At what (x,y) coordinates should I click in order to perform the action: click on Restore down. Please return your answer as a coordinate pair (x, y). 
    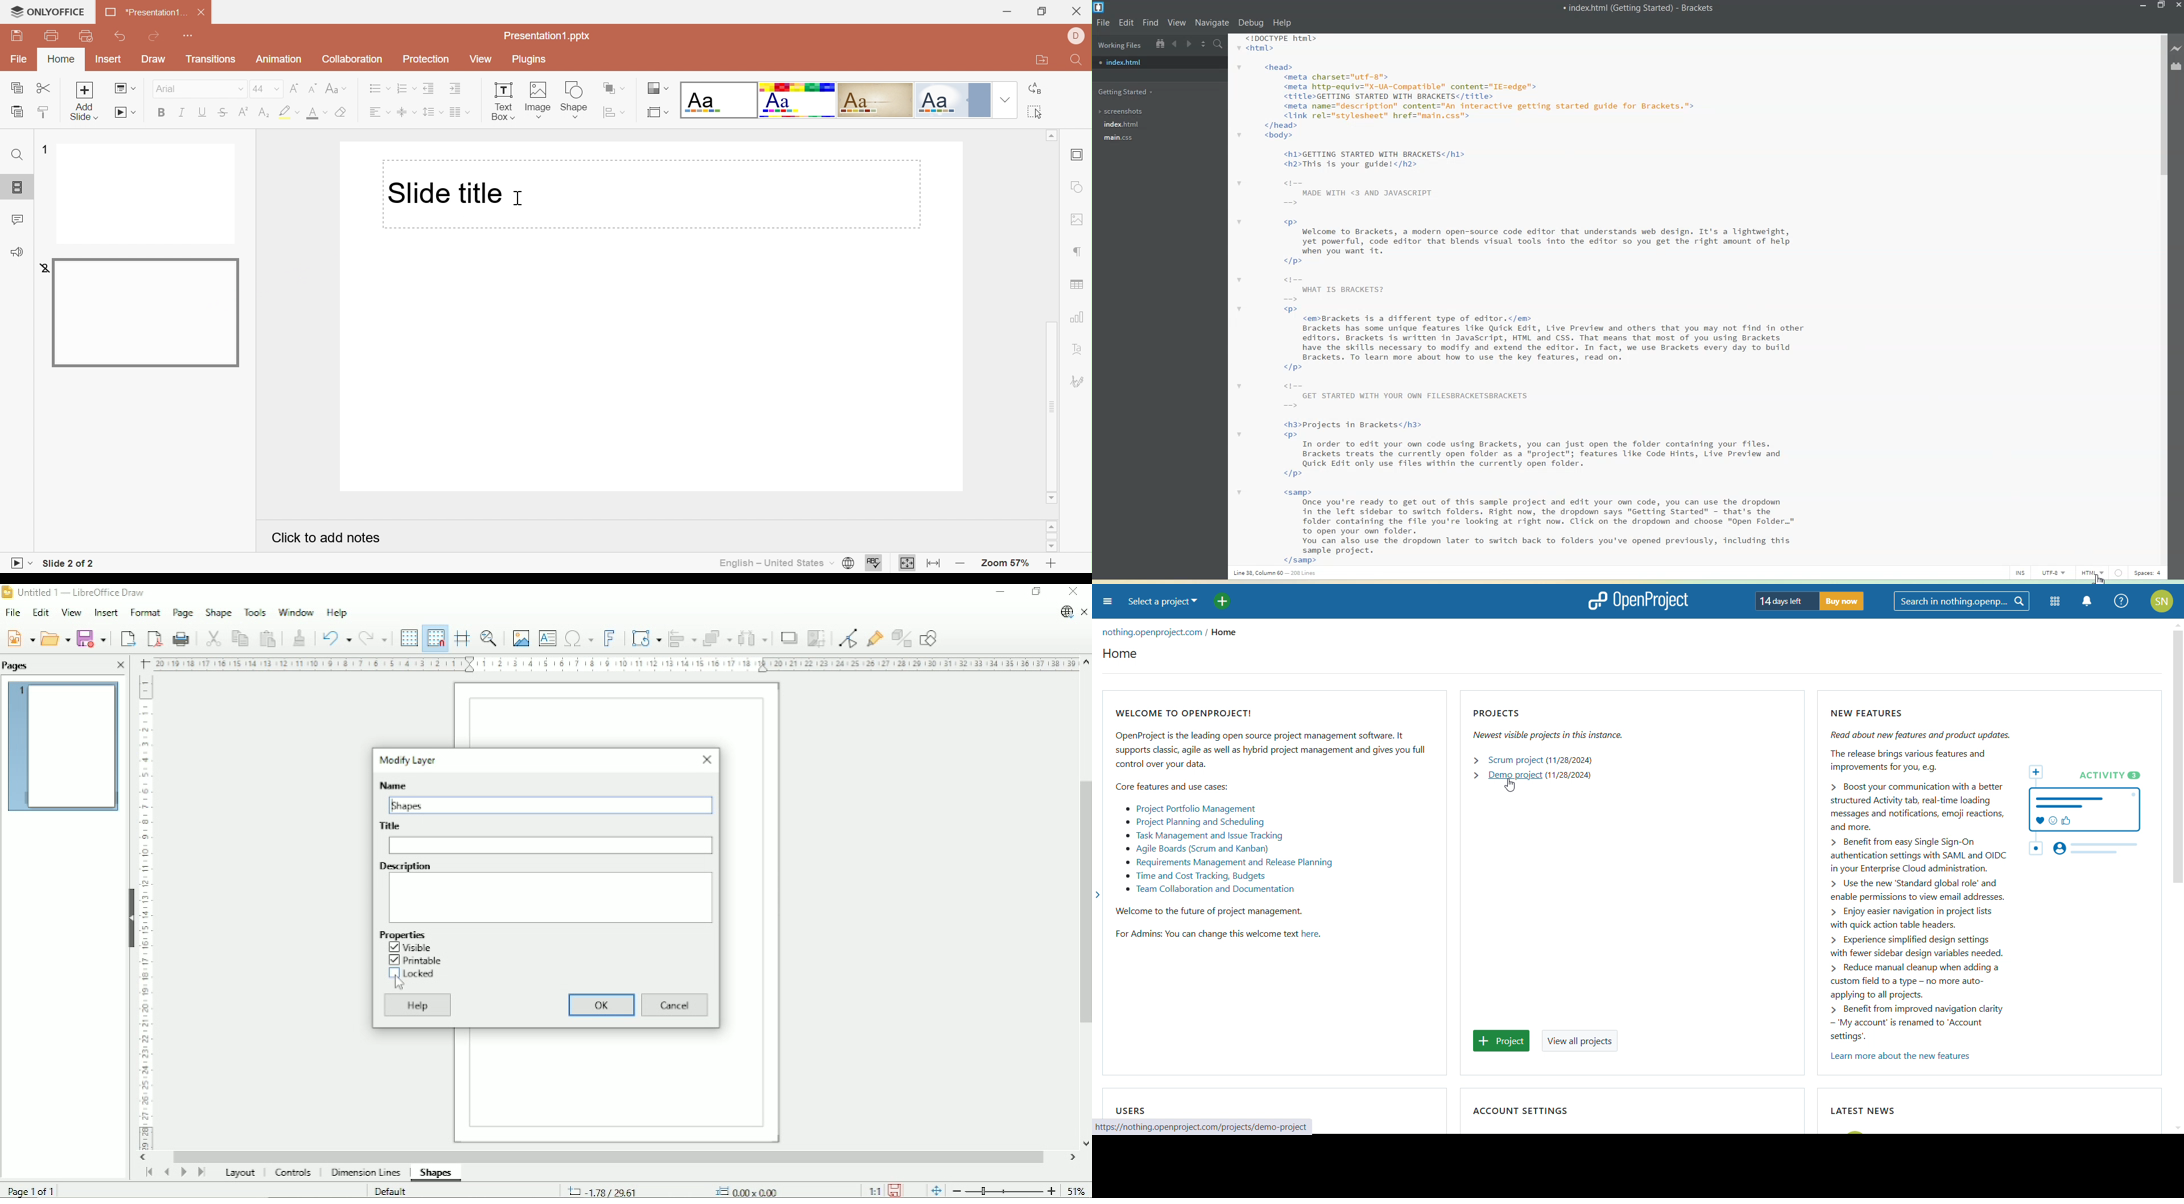
    Looking at the image, I should click on (1036, 592).